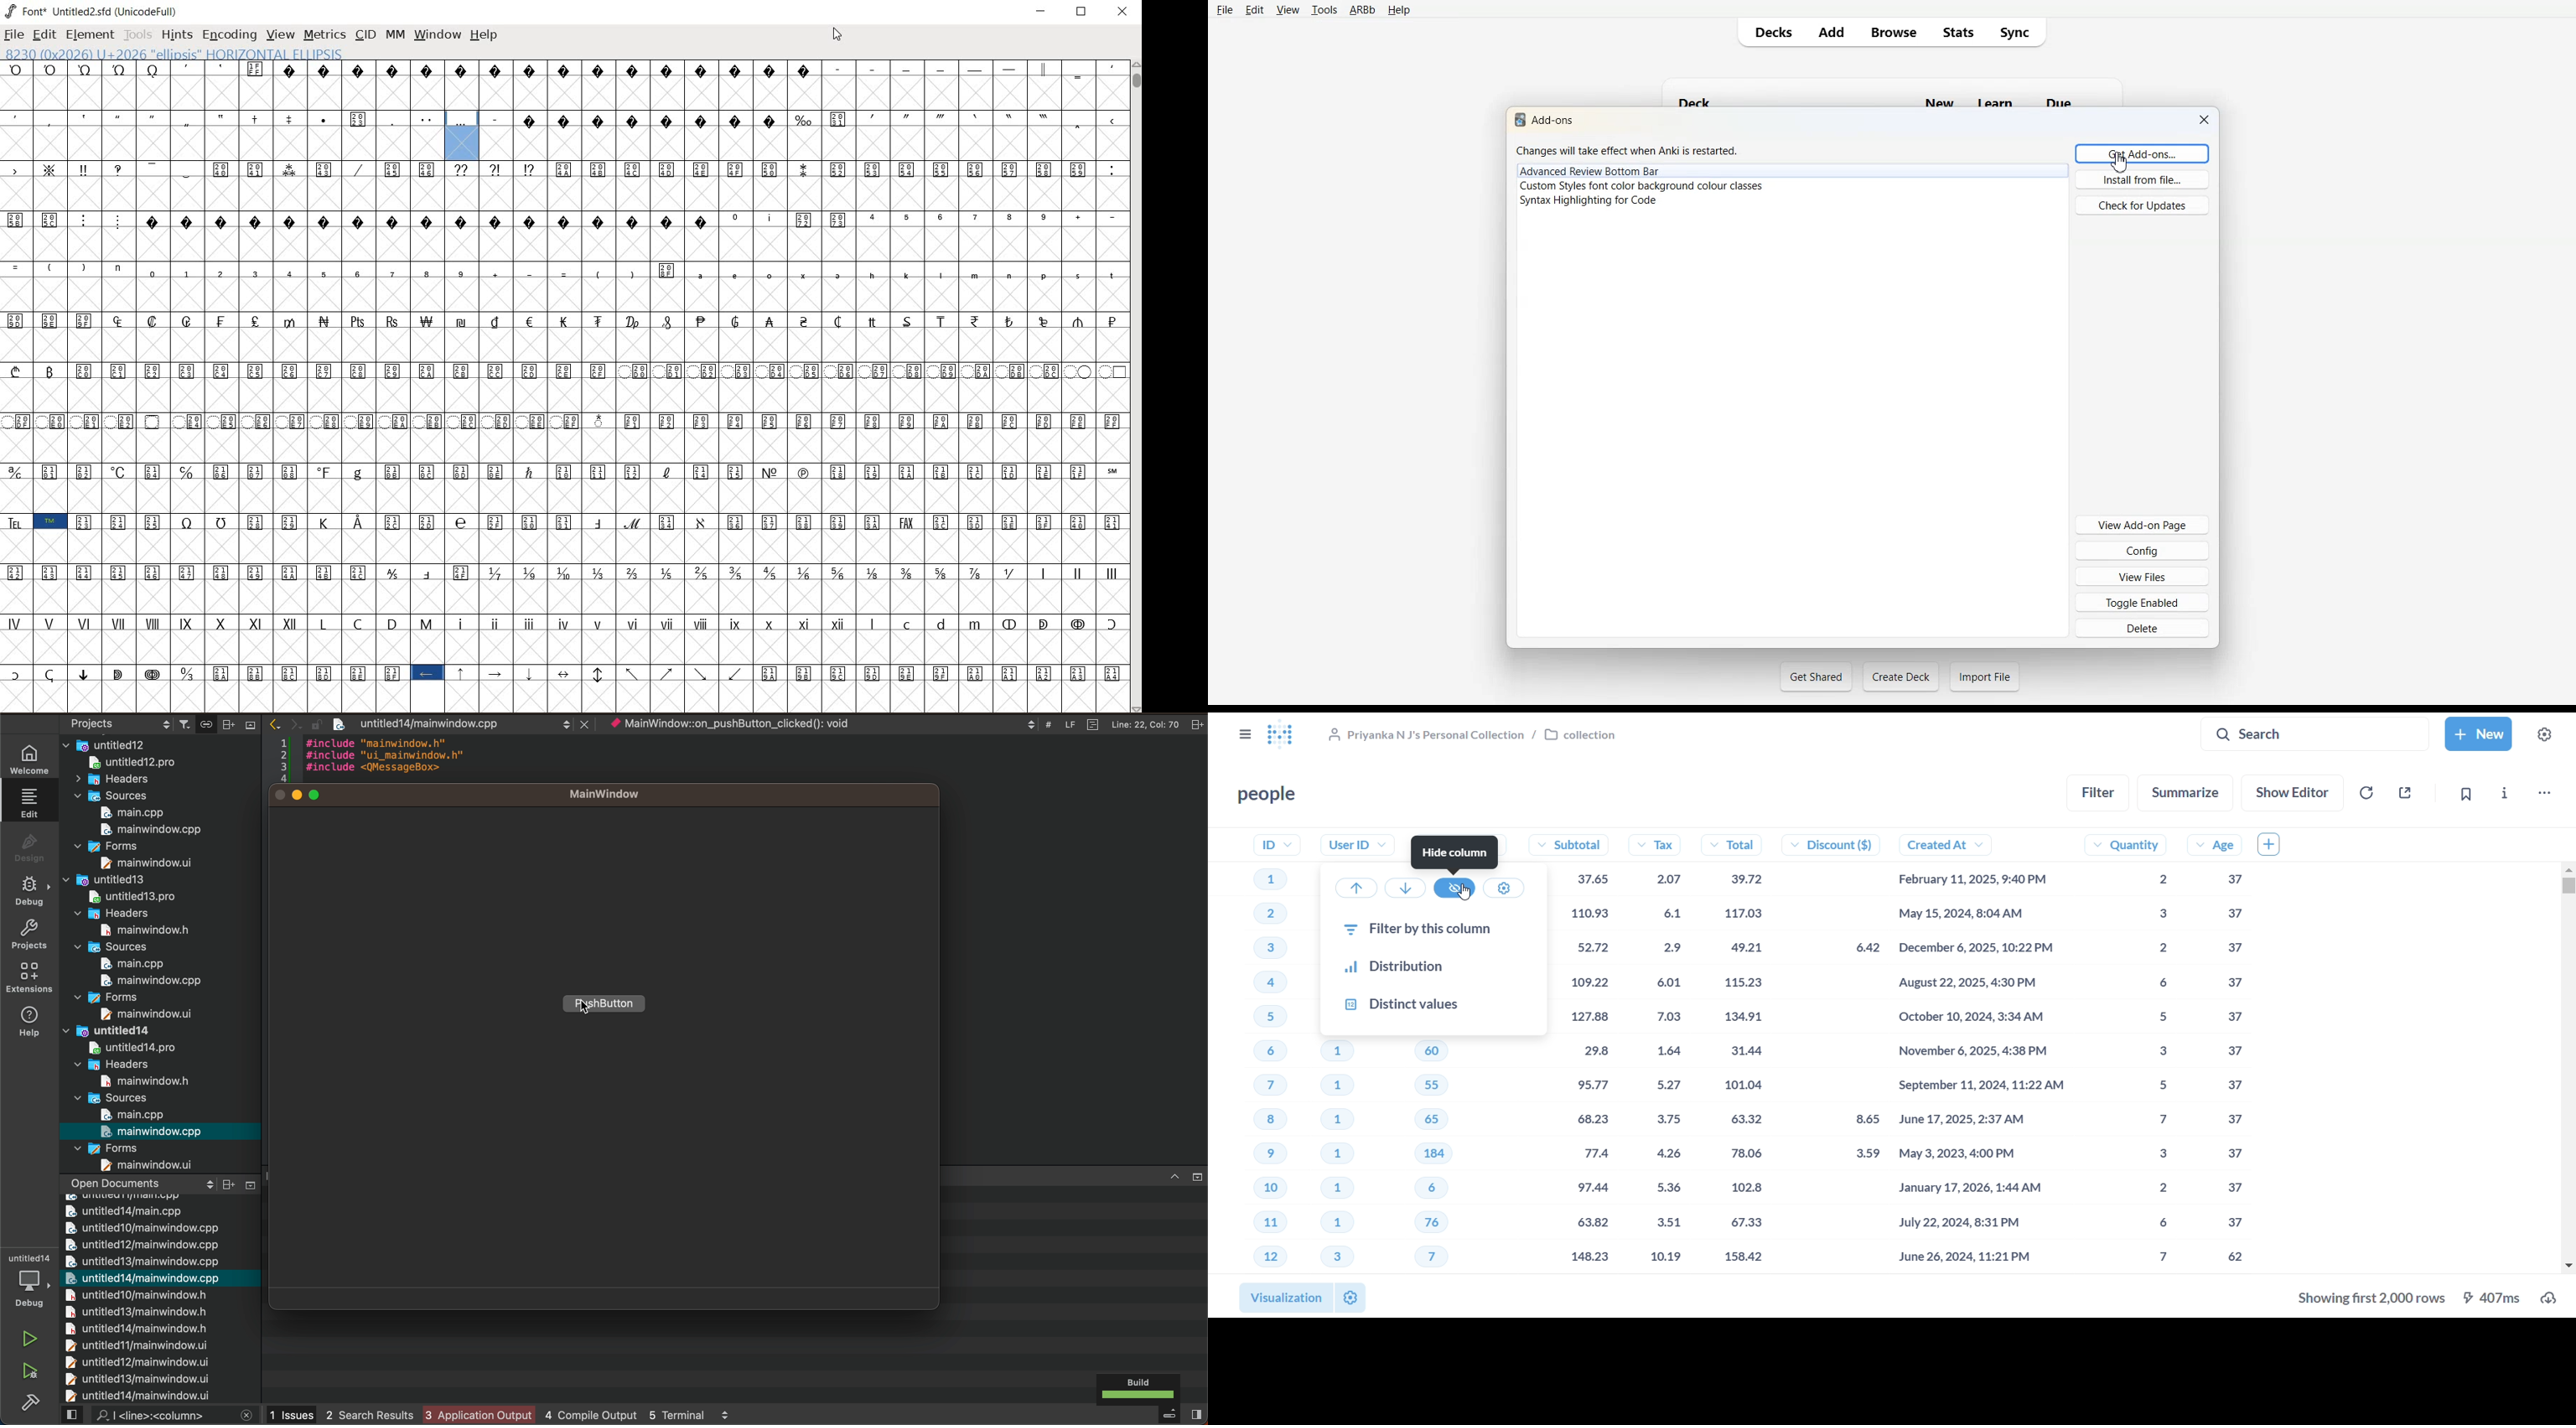 The image size is (2576, 1428). What do you see at coordinates (1661, 1051) in the screenshot?
I see `tax` at bounding box center [1661, 1051].